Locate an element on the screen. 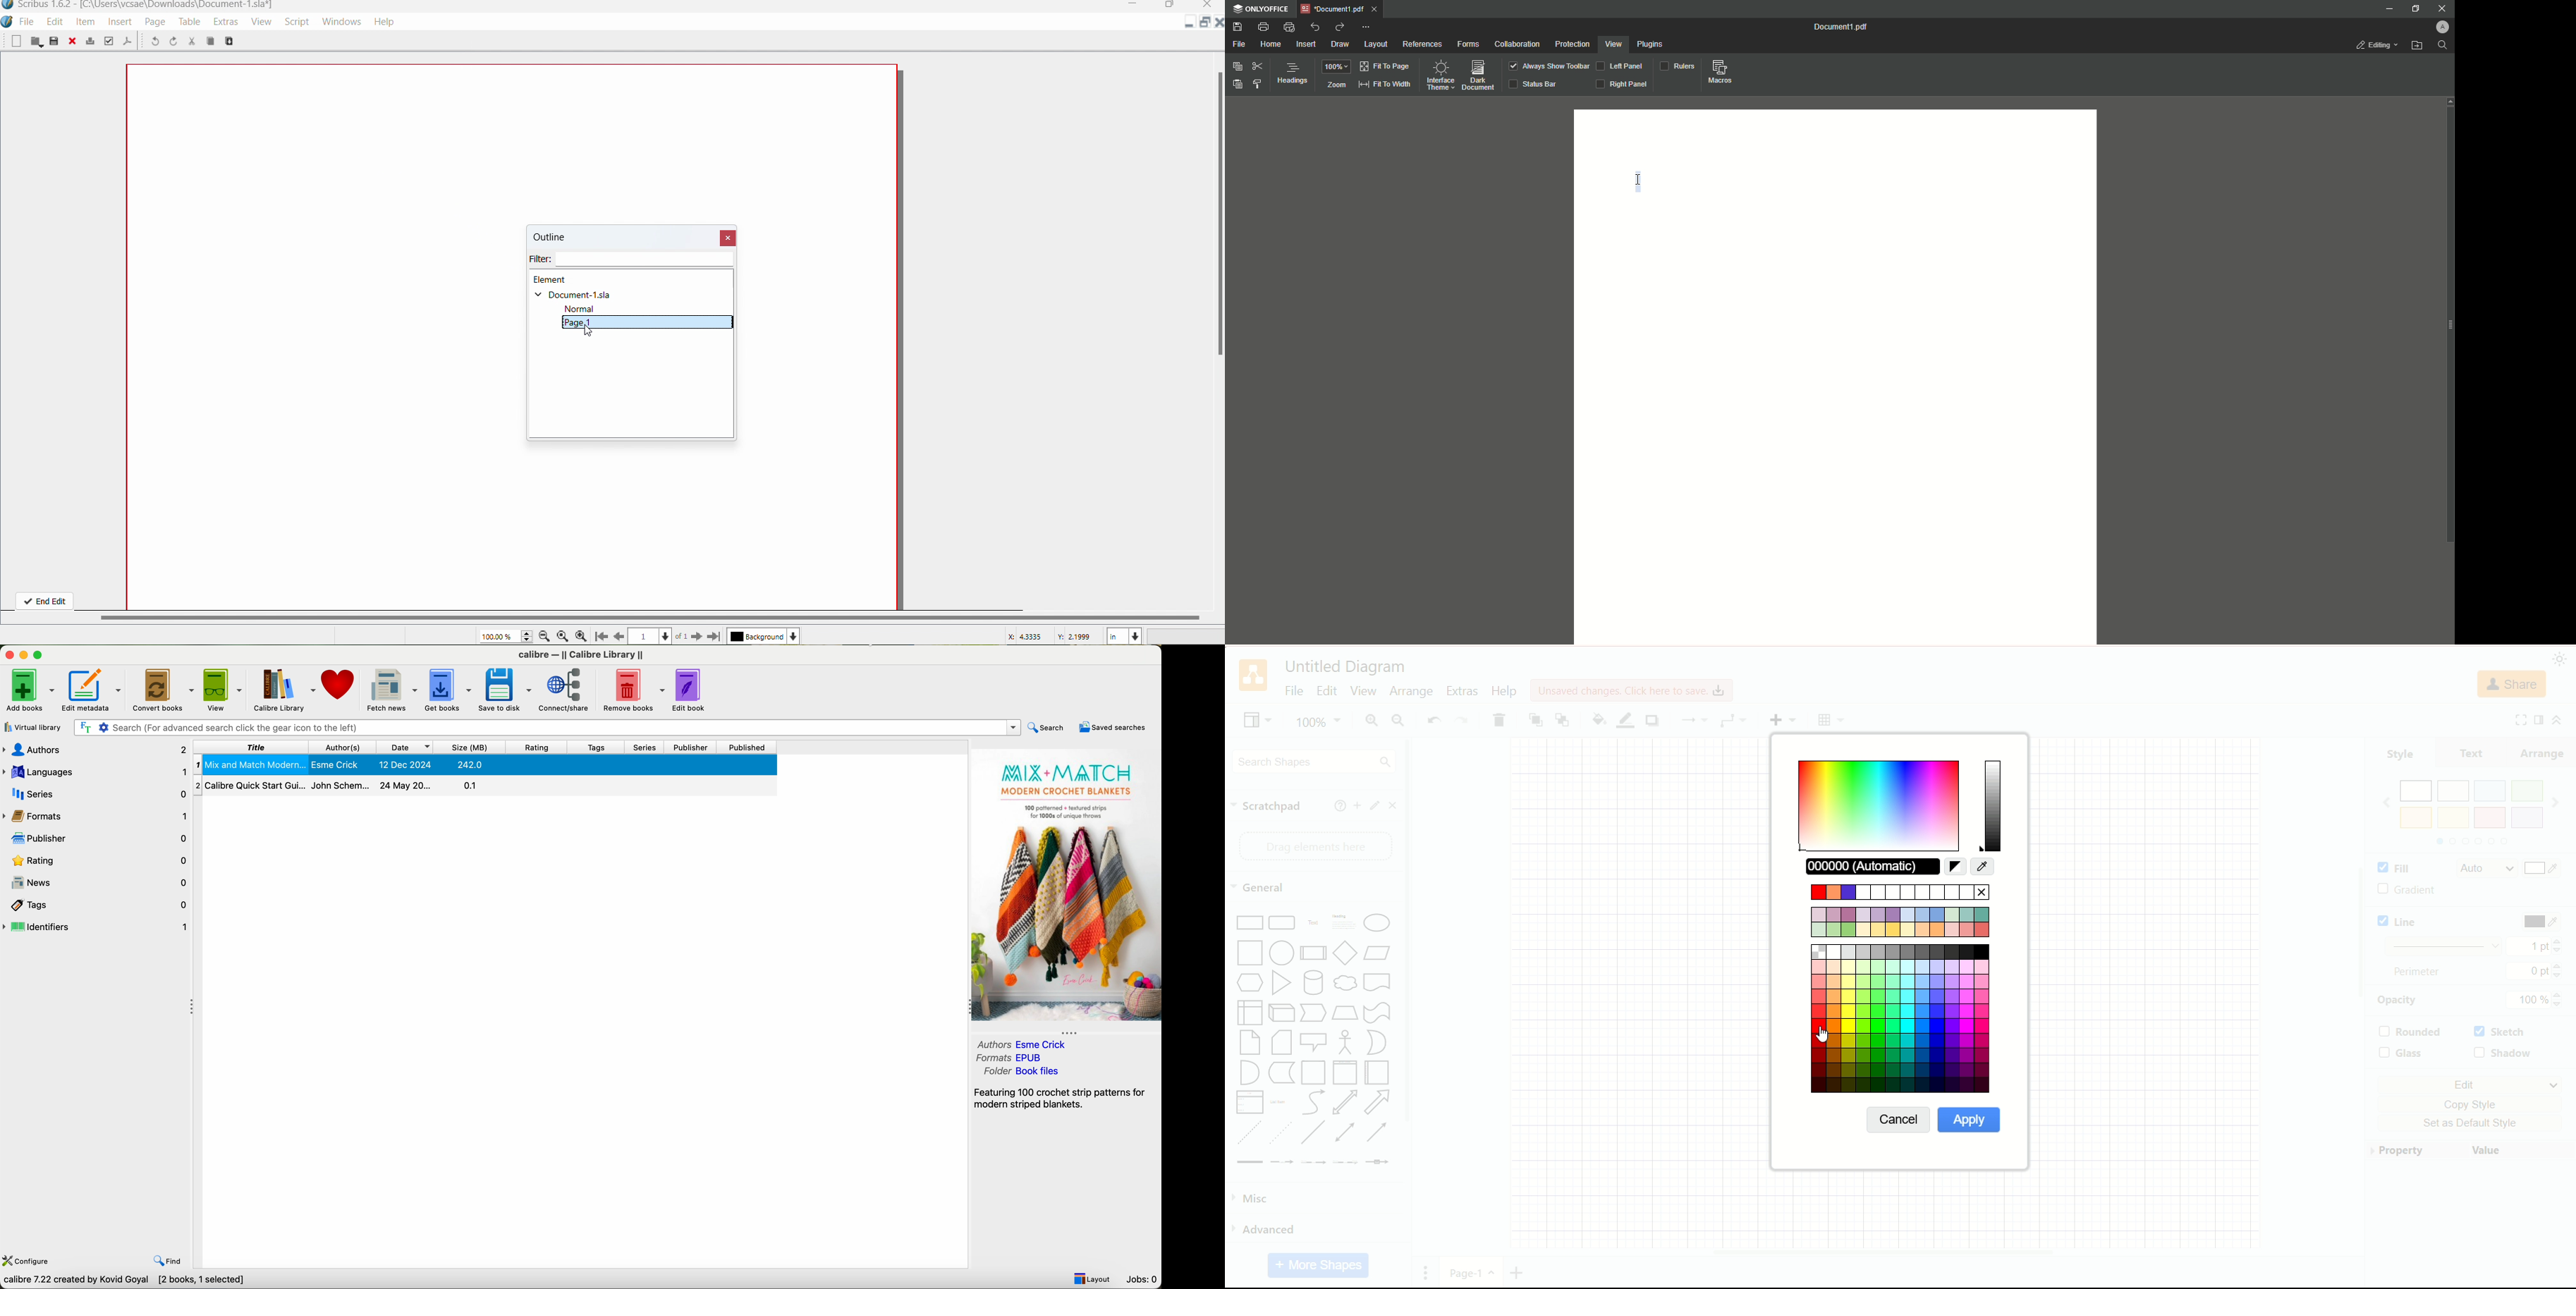  size is located at coordinates (471, 748).